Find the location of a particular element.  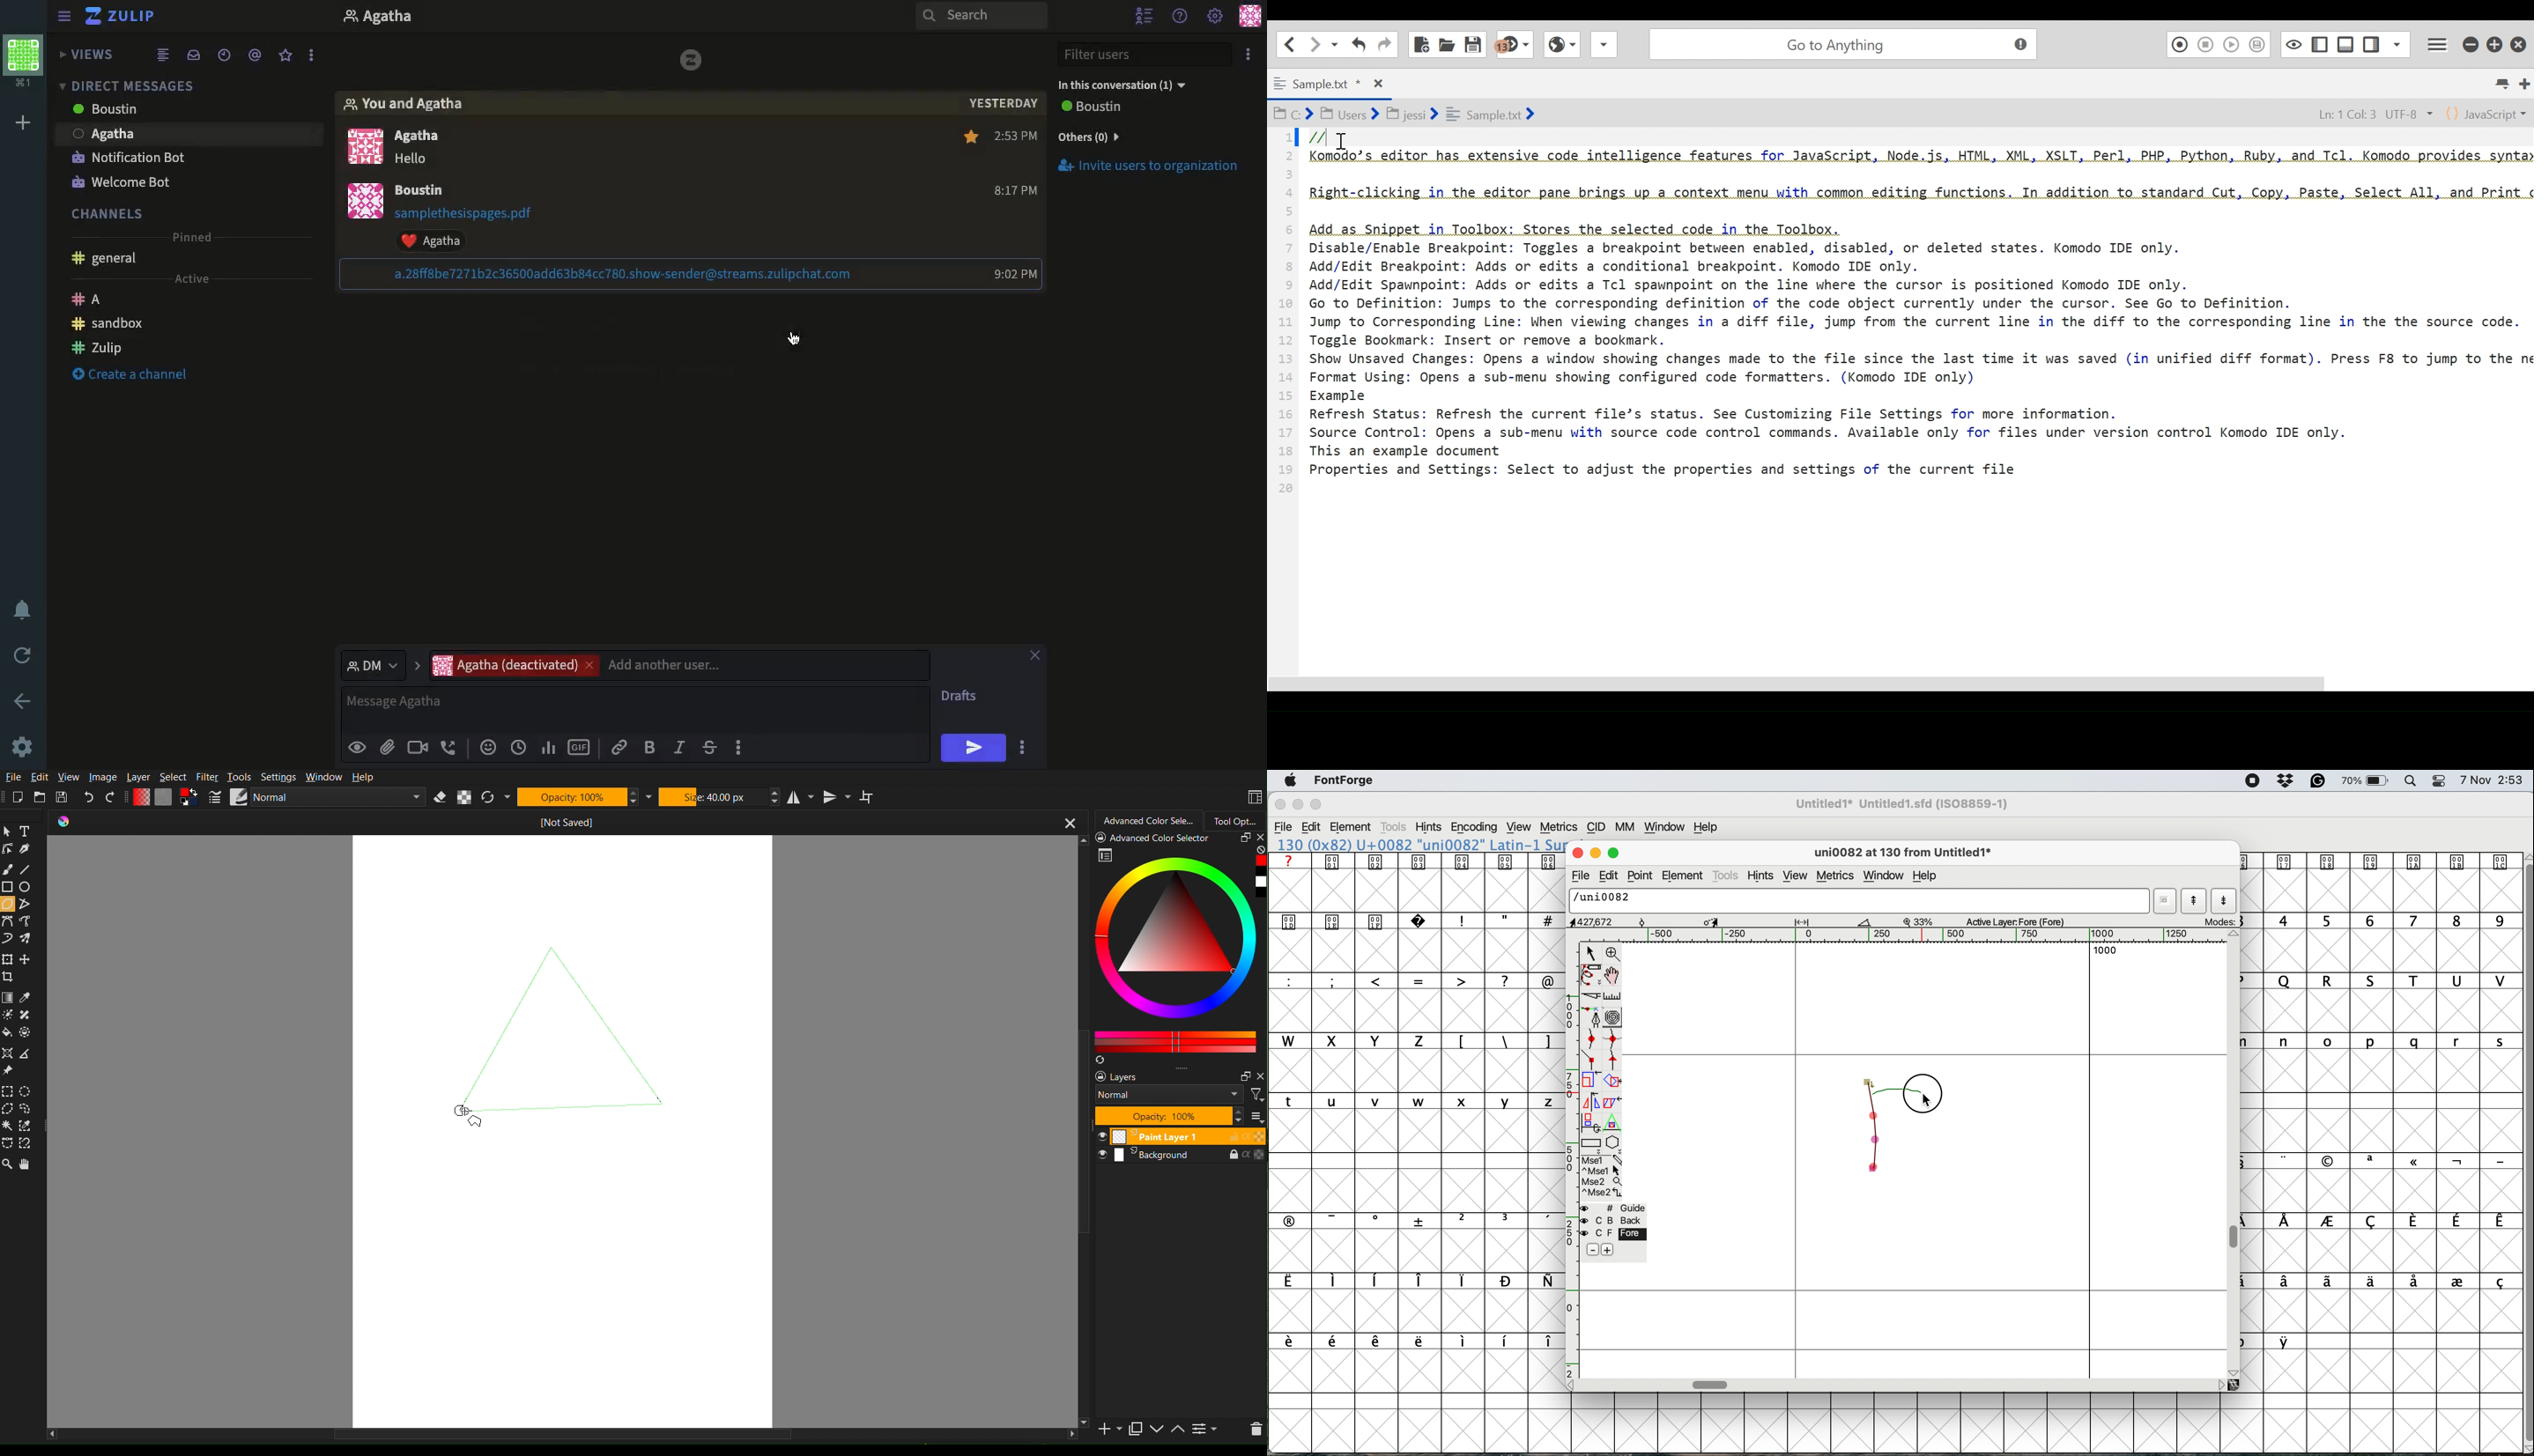

Strikethrough is located at coordinates (709, 747).